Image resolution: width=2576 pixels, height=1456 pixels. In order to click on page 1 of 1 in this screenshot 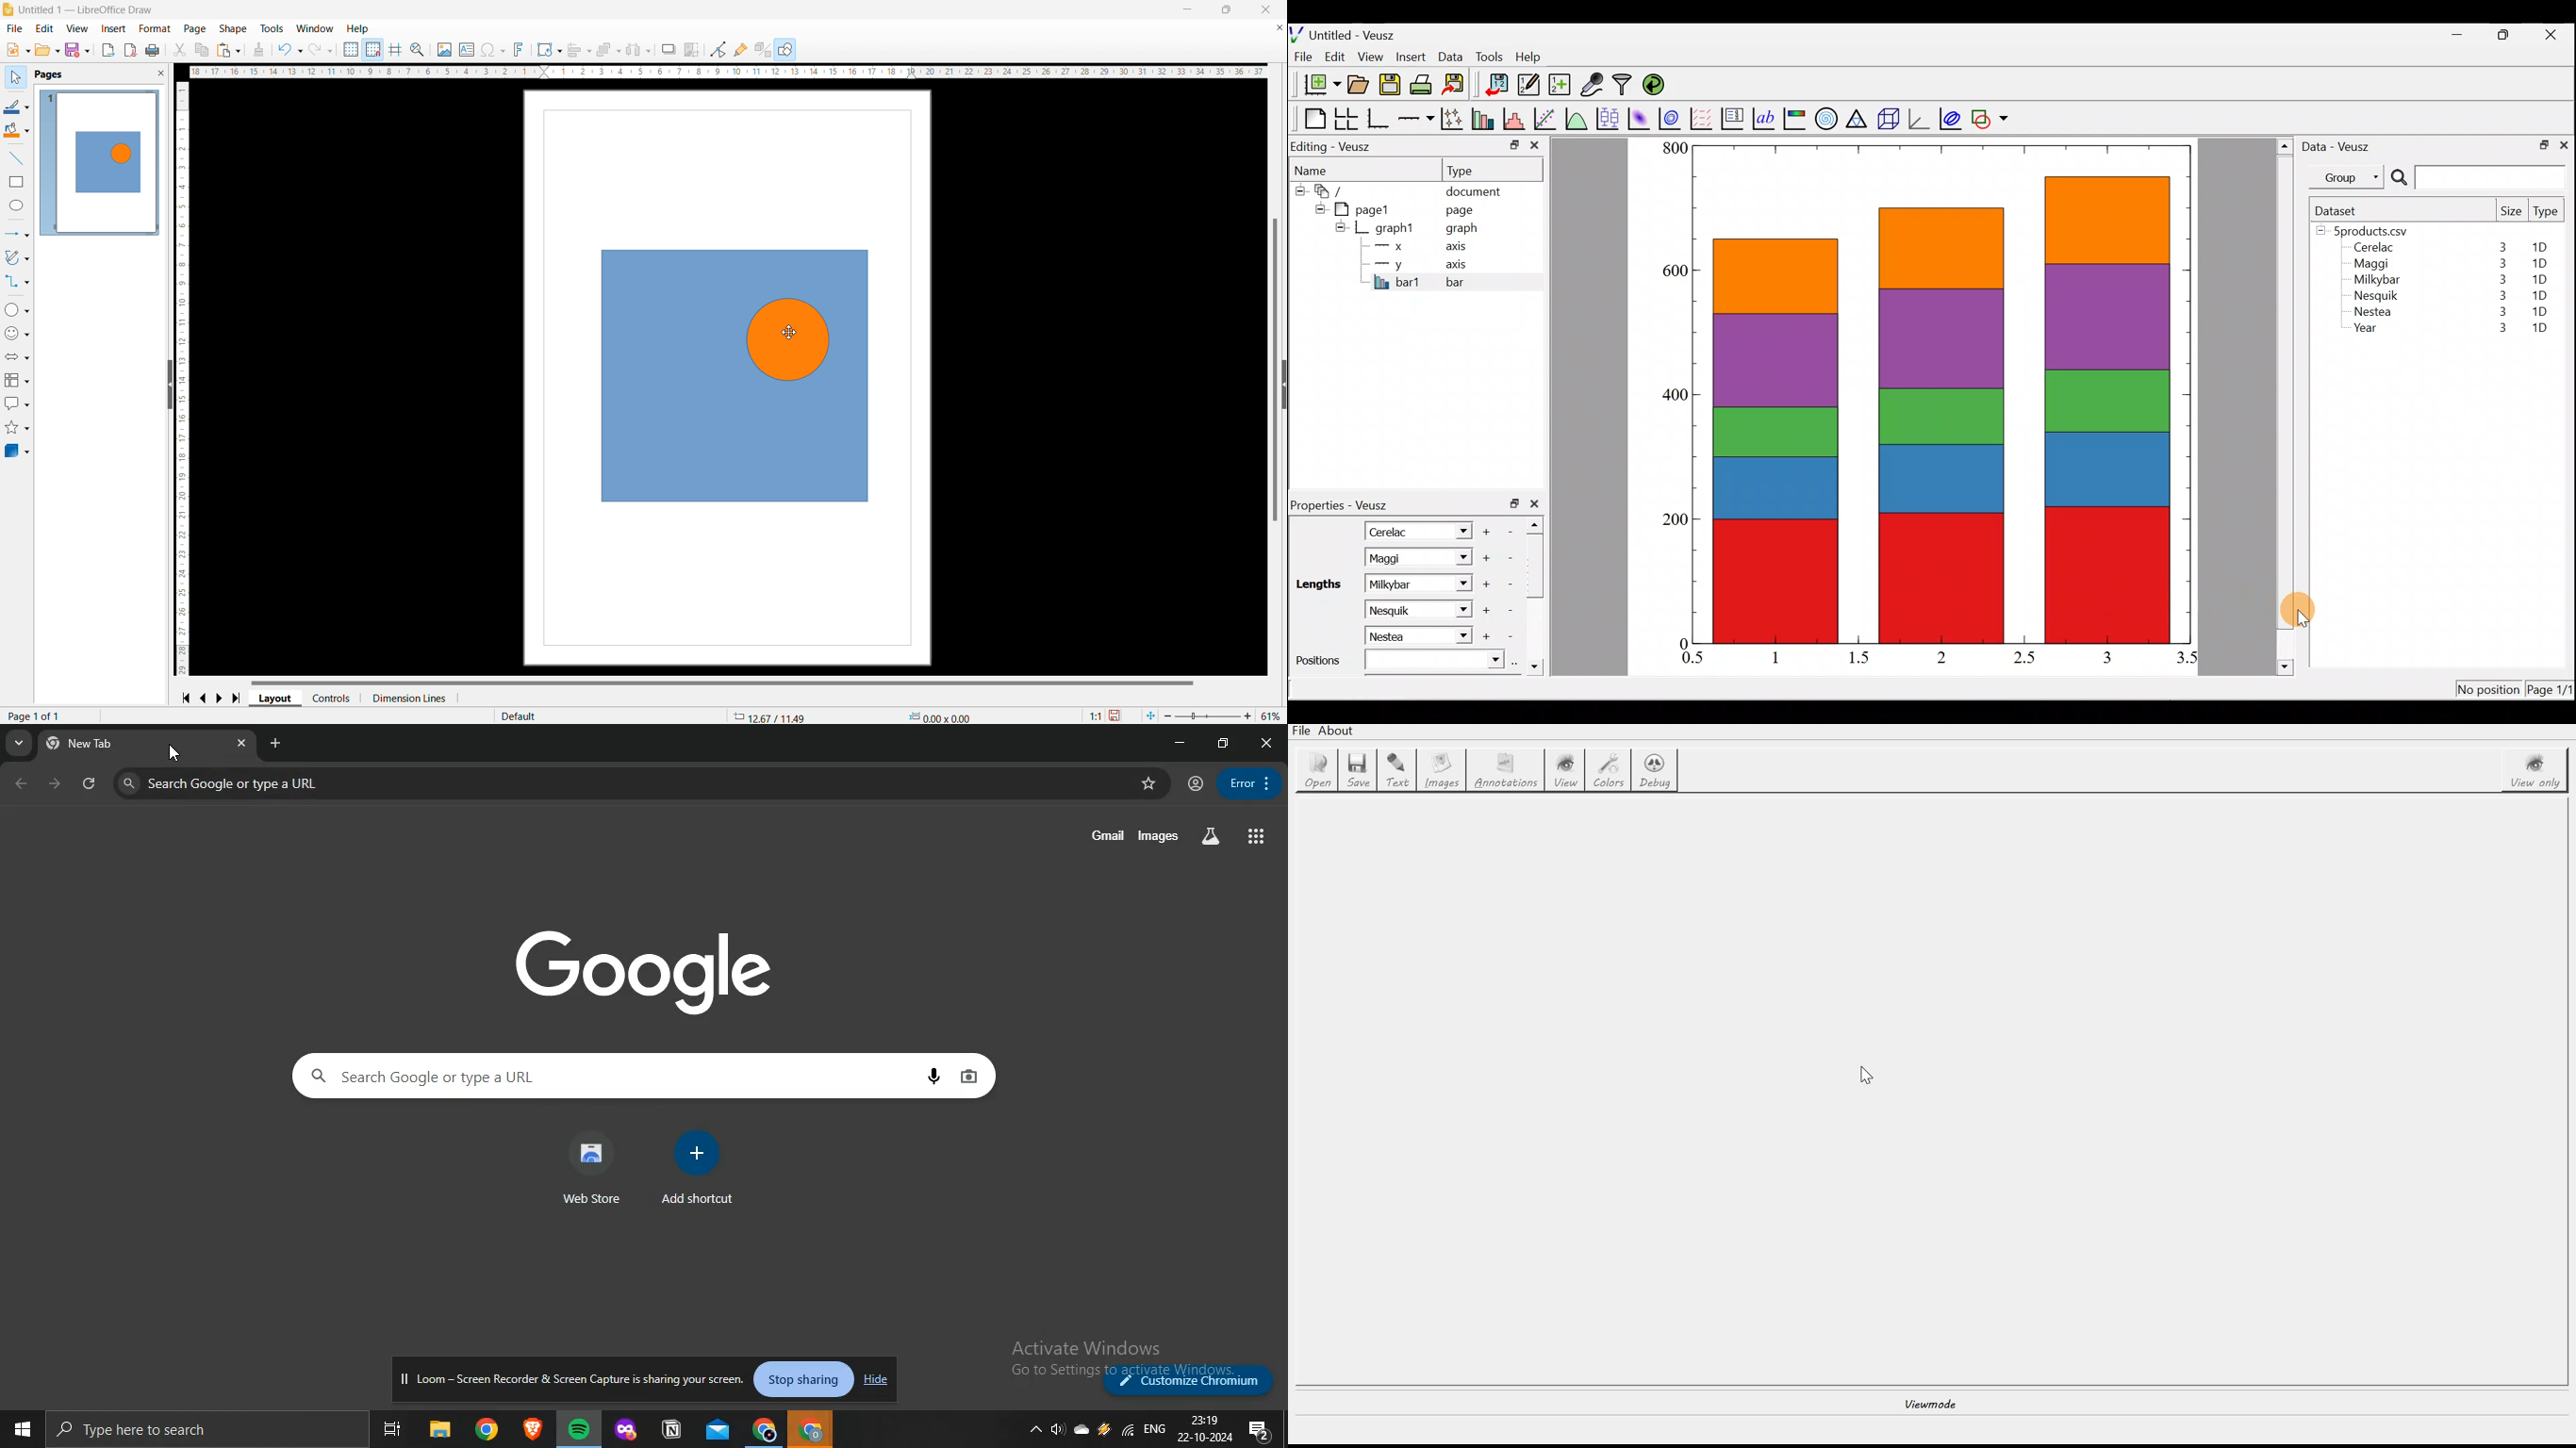, I will do `click(36, 717)`.